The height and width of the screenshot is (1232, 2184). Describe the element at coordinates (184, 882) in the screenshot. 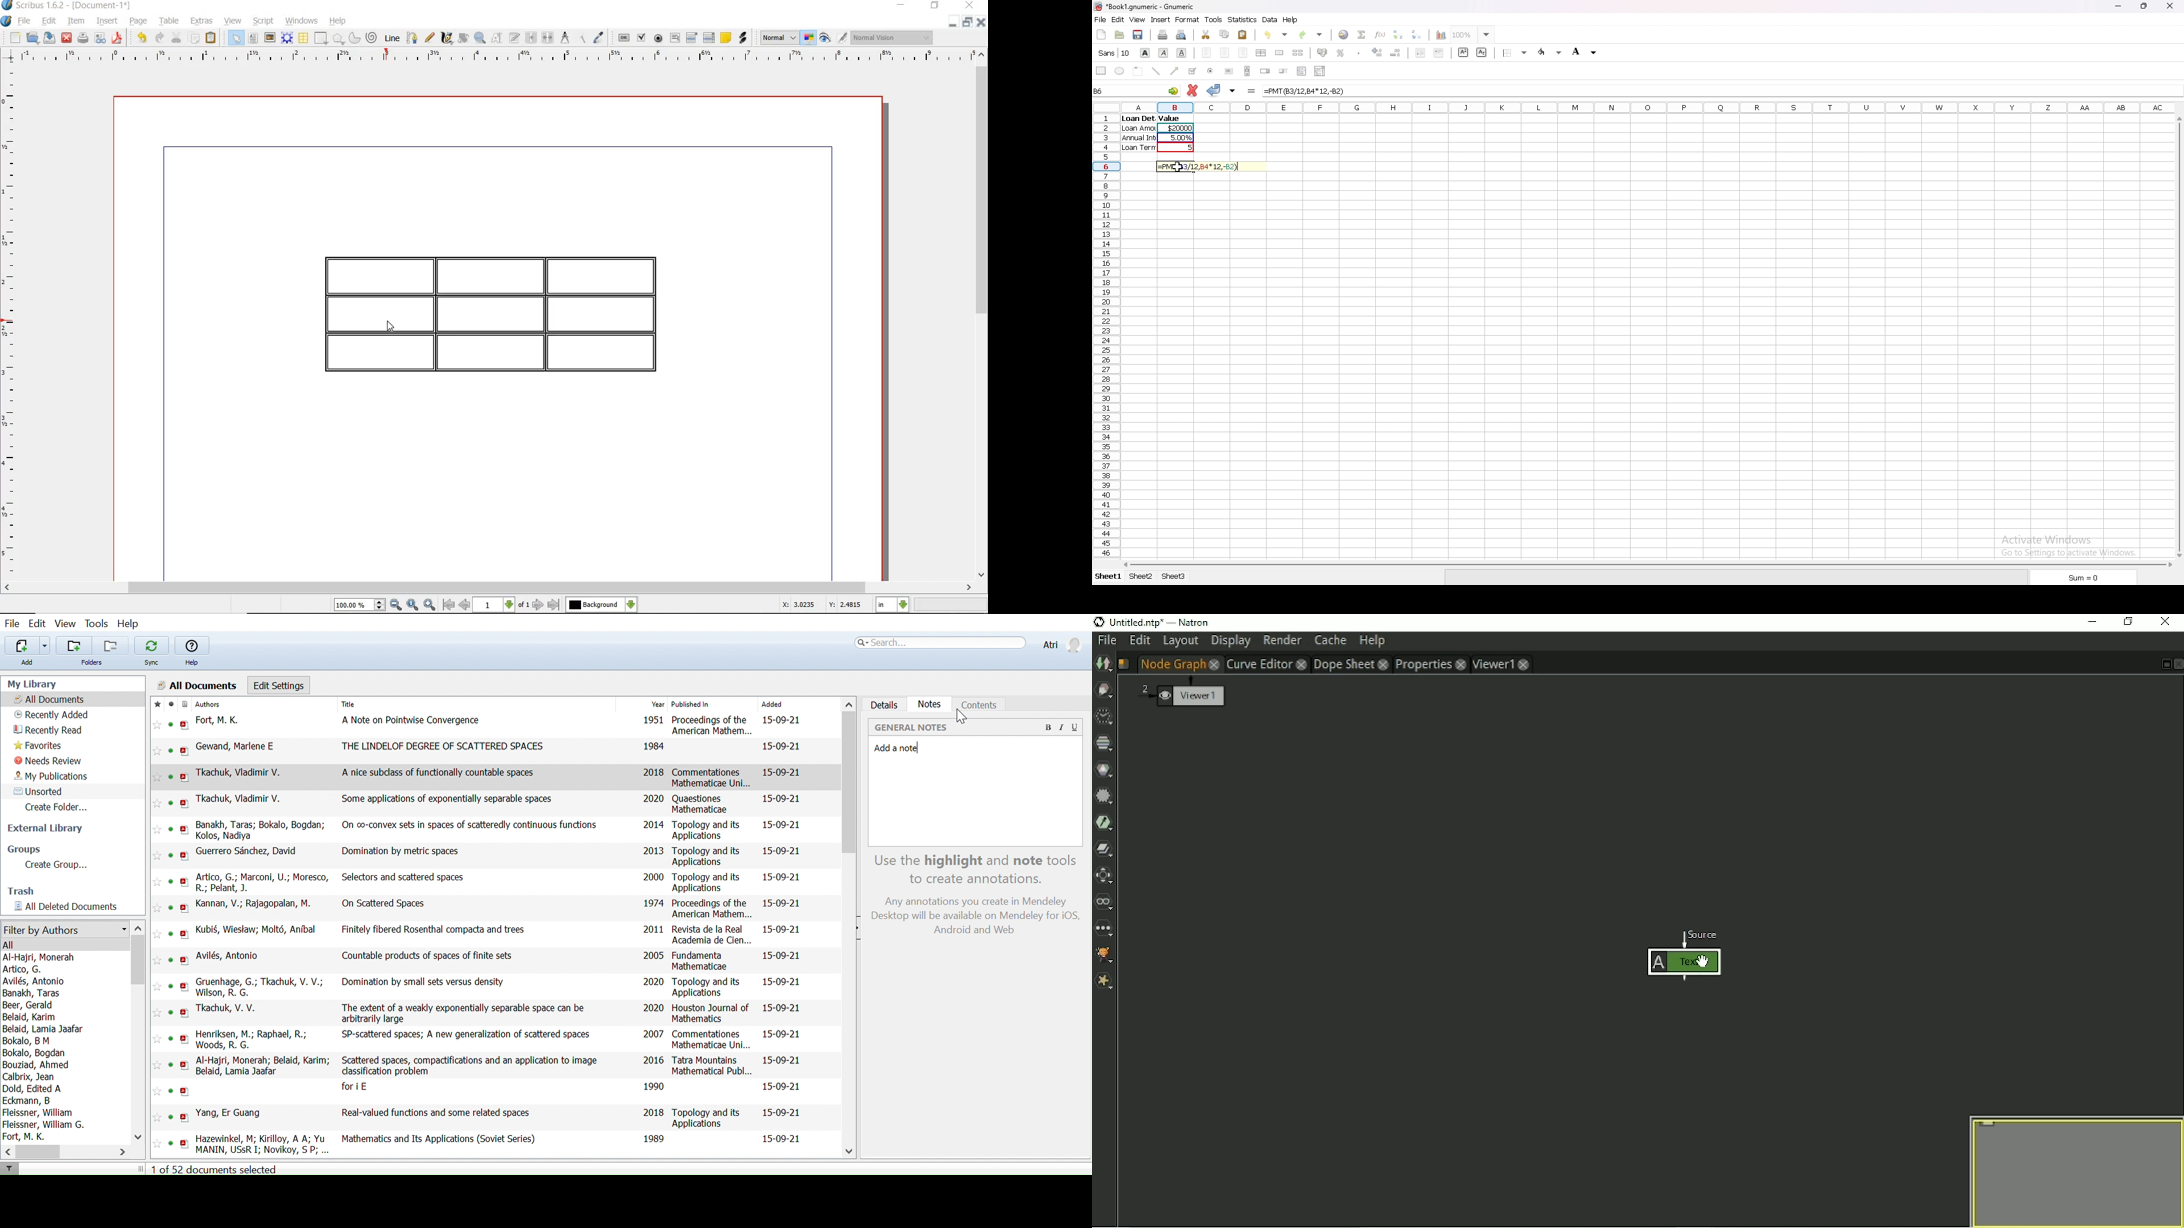

I see `open PDF` at that location.